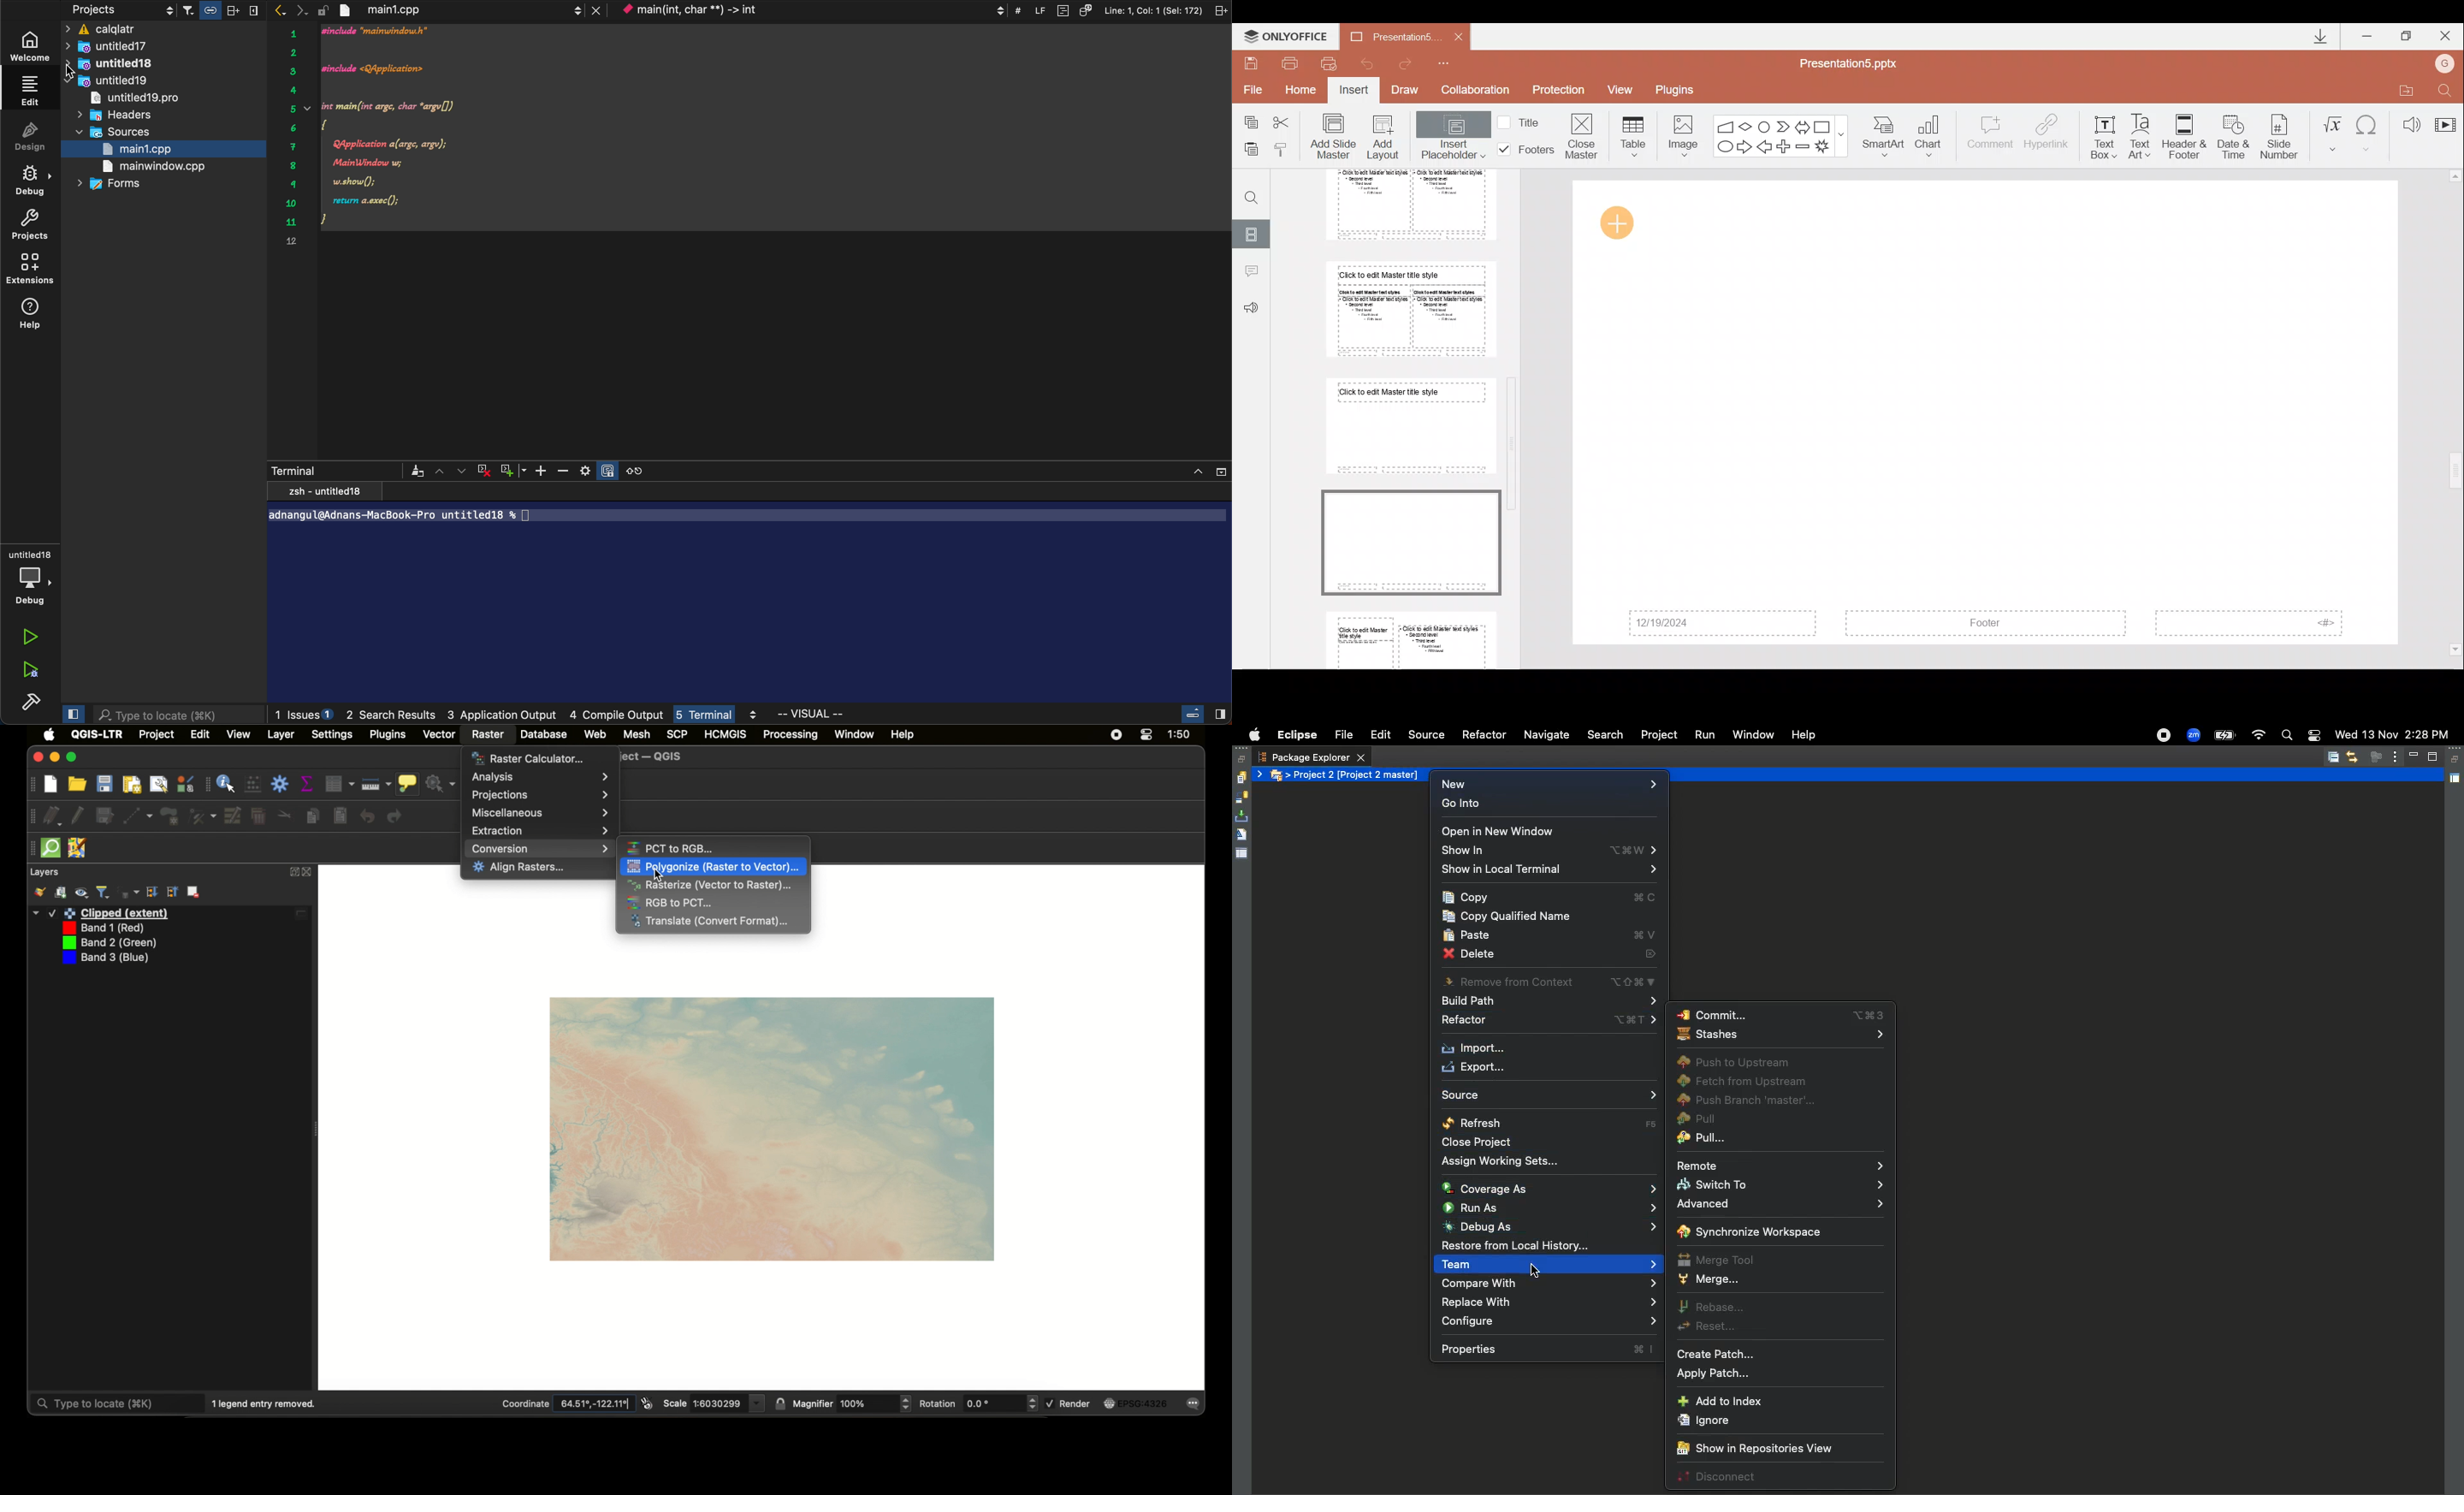  Describe the element at coordinates (49, 734) in the screenshot. I see `apple icon` at that location.